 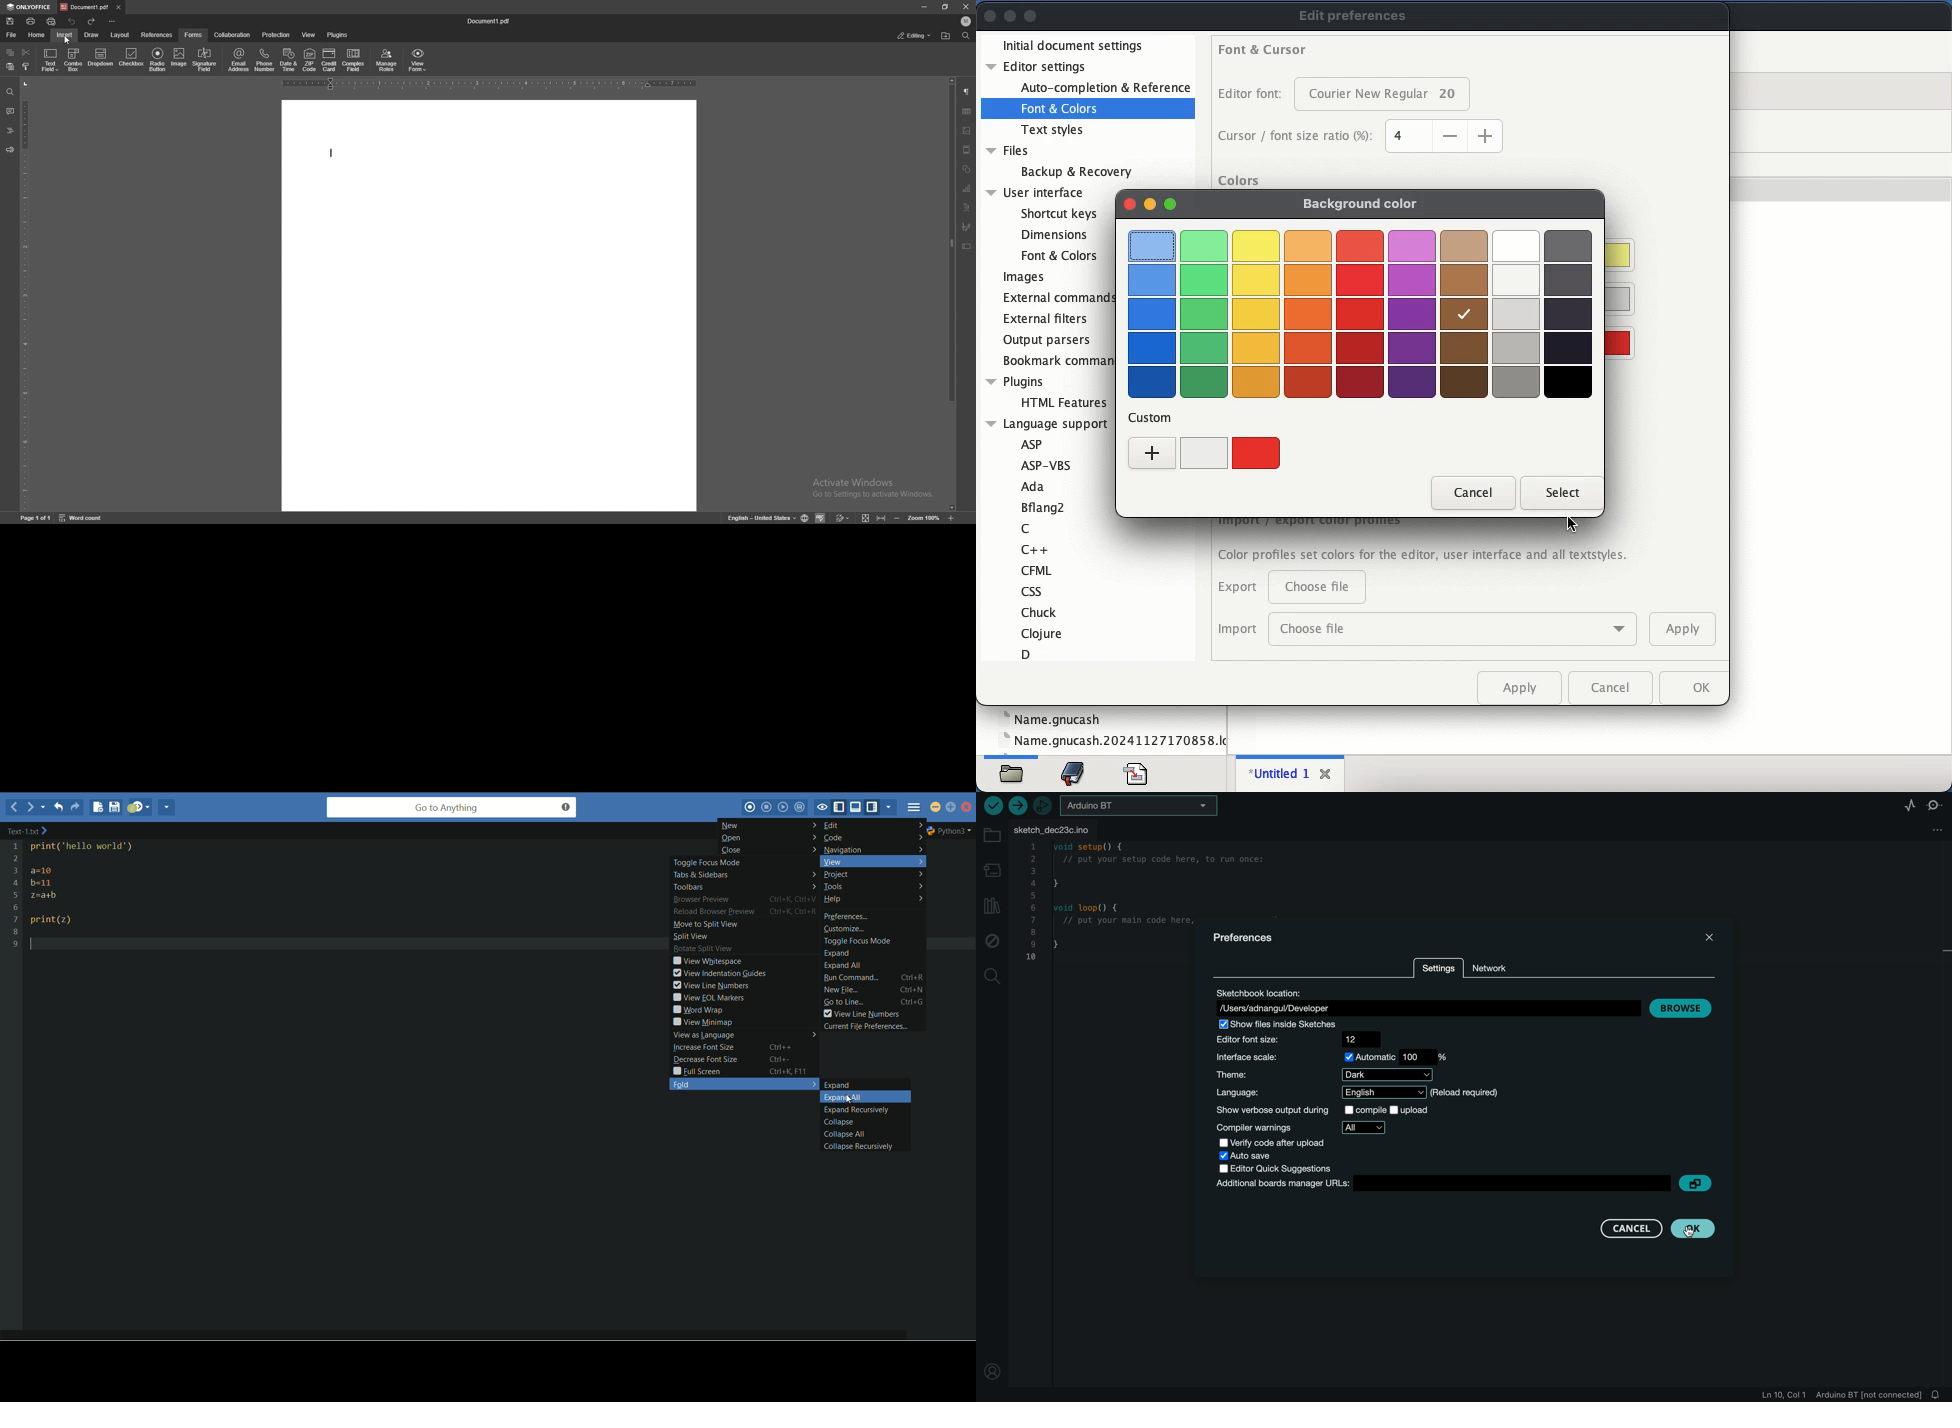 I want to click on Plugins, so click(x=1016, y=381).